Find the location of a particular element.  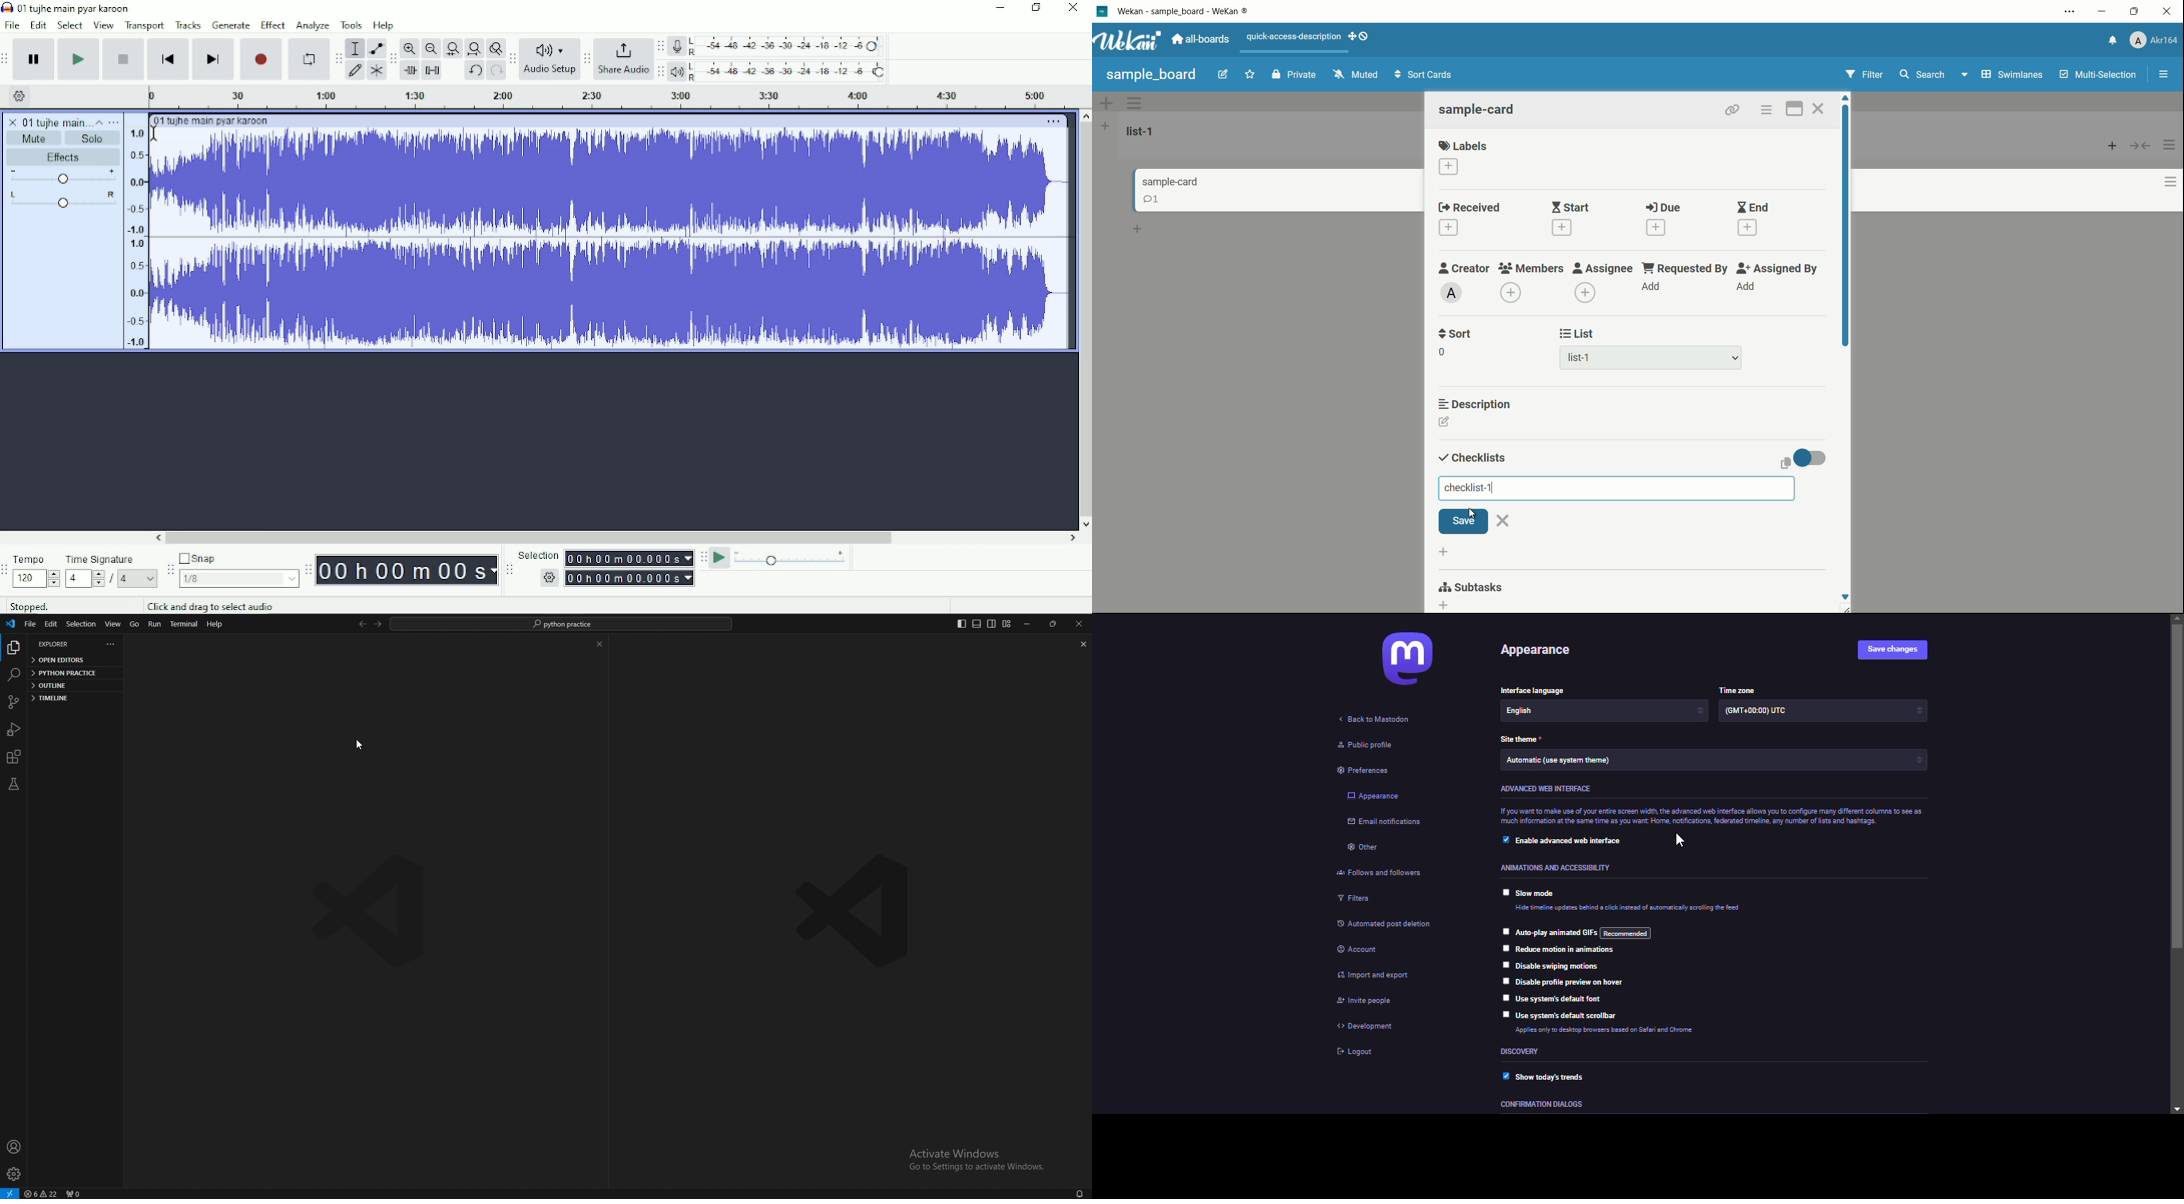

add date is located at coordinates (1562, 227).